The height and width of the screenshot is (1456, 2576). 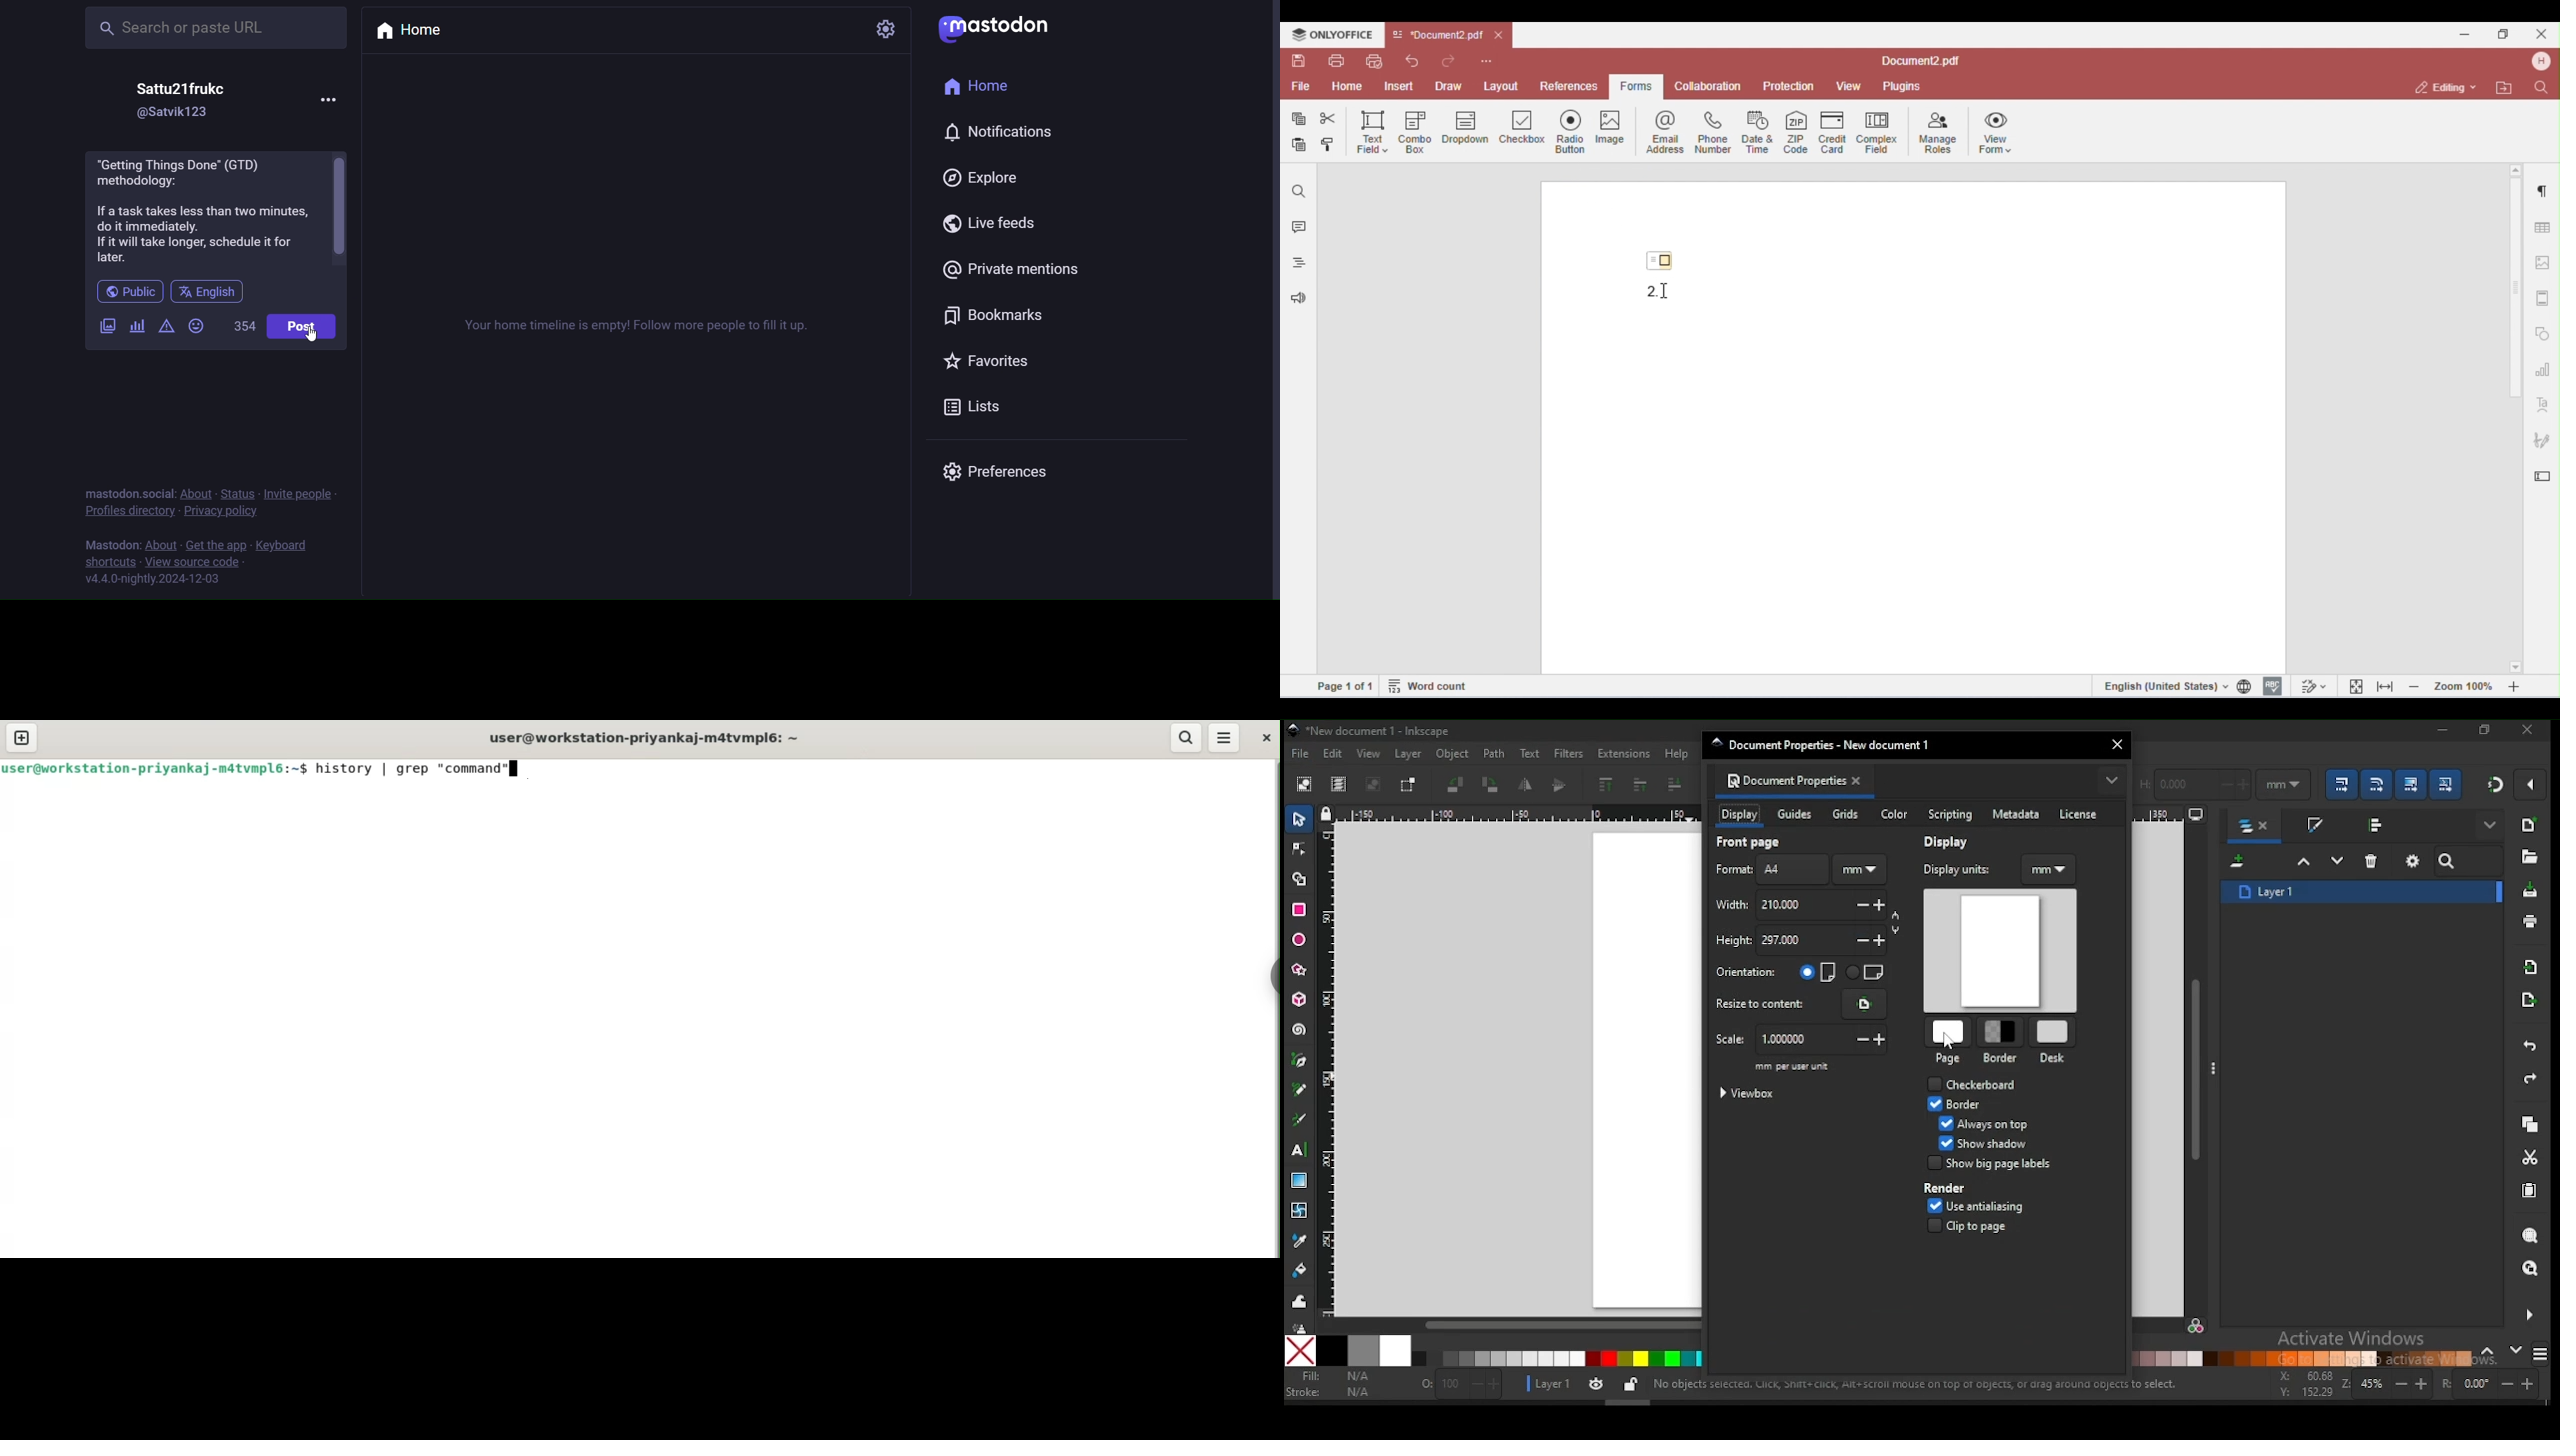 What do you see at coordinates (221, 511) in the screenshot?
I see `privacy policy` at bounding box center [221, 511].